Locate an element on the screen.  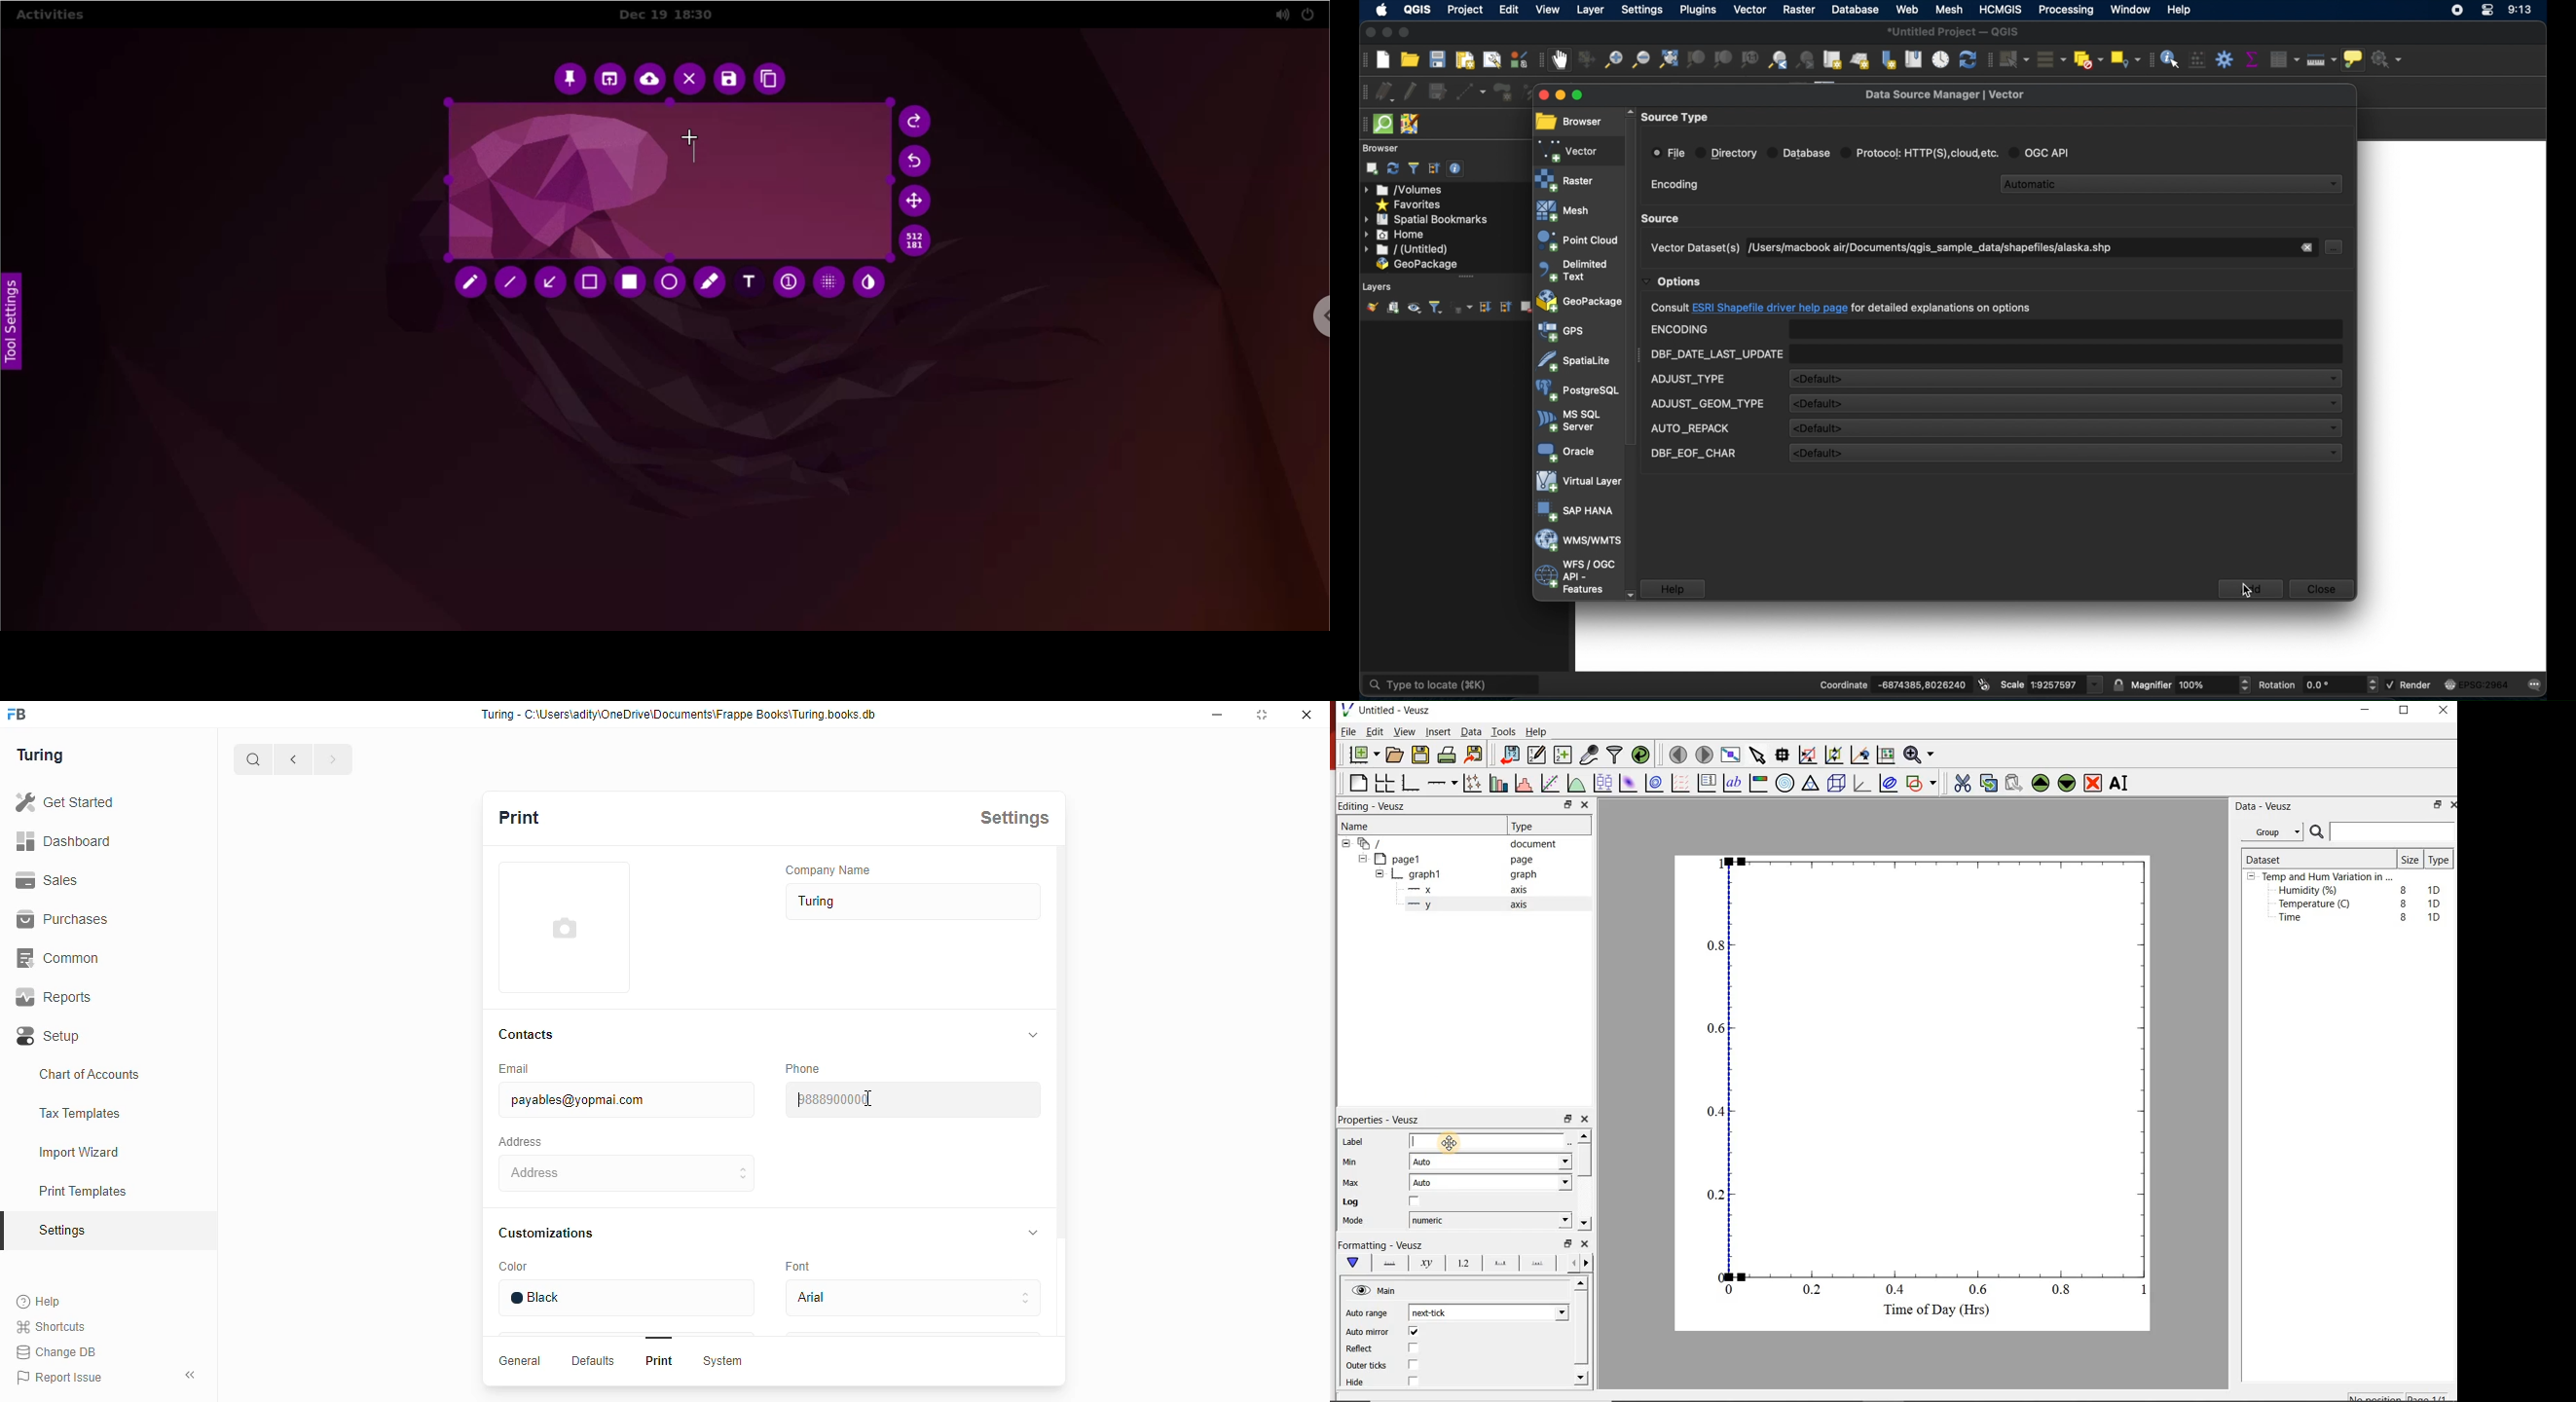
digitizing toolbar is located at coordinates (1360, 92).